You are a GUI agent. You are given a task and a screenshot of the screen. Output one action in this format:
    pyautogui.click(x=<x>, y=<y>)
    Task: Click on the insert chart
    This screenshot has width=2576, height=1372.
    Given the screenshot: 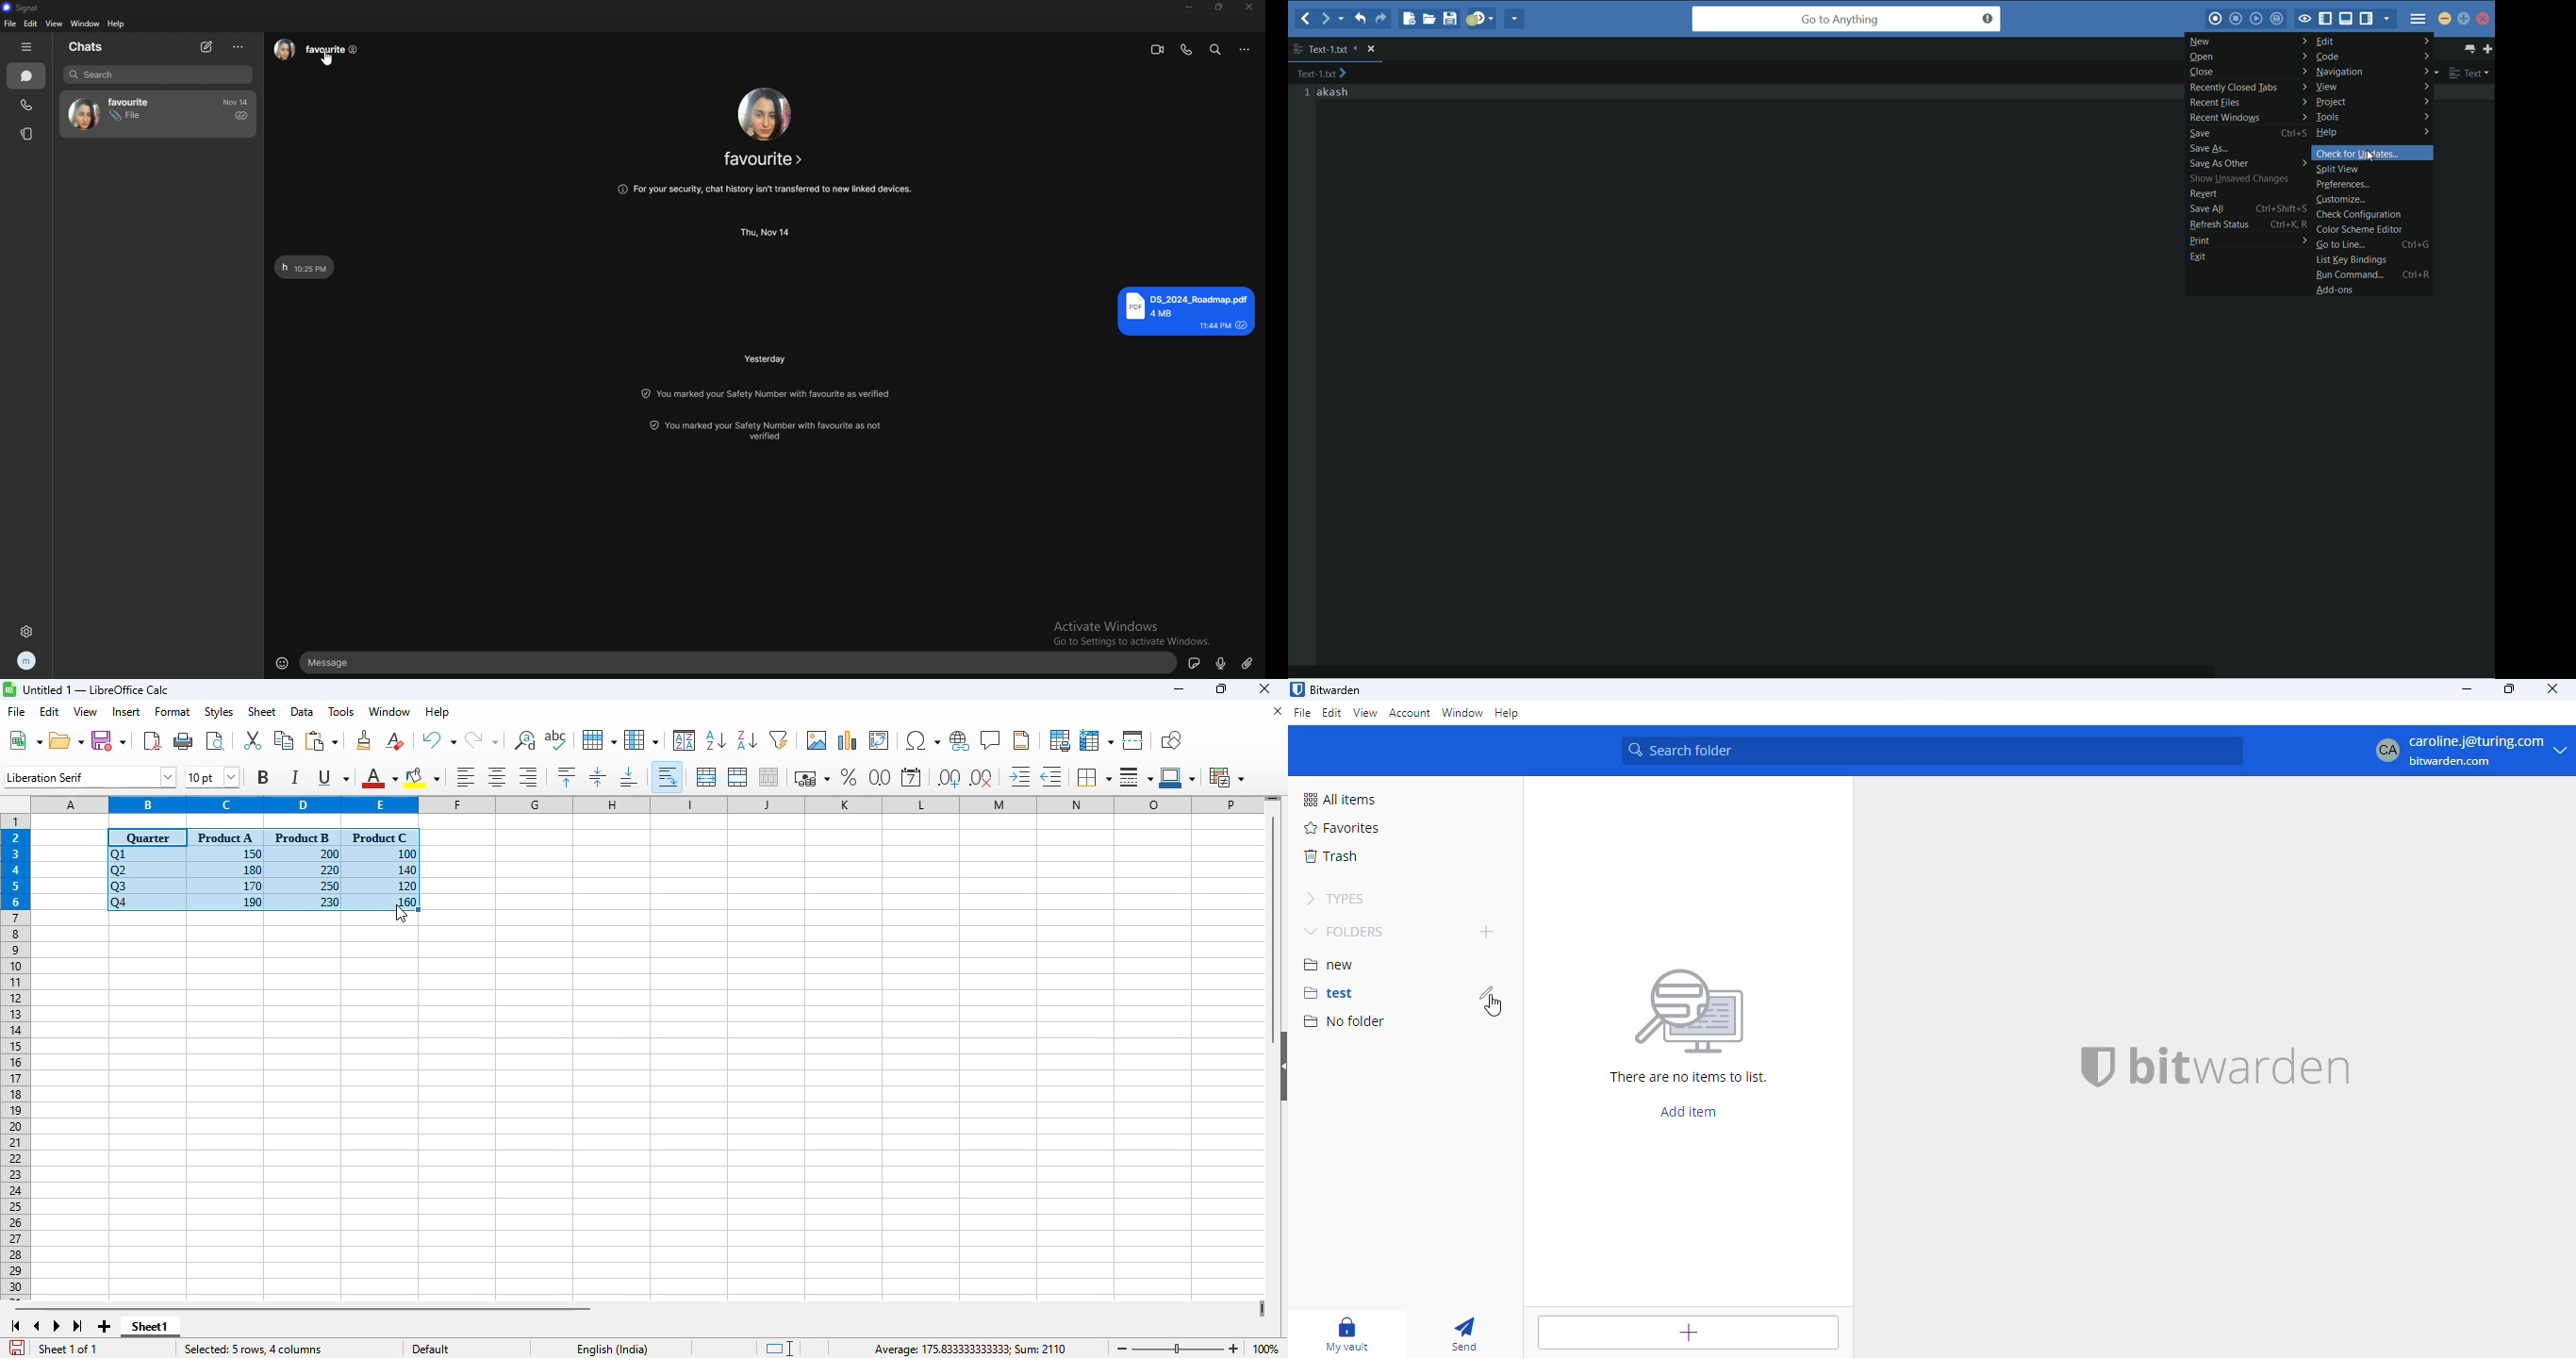 What is the action you would take?
    pyautogui.click(x=848, y=739)
    